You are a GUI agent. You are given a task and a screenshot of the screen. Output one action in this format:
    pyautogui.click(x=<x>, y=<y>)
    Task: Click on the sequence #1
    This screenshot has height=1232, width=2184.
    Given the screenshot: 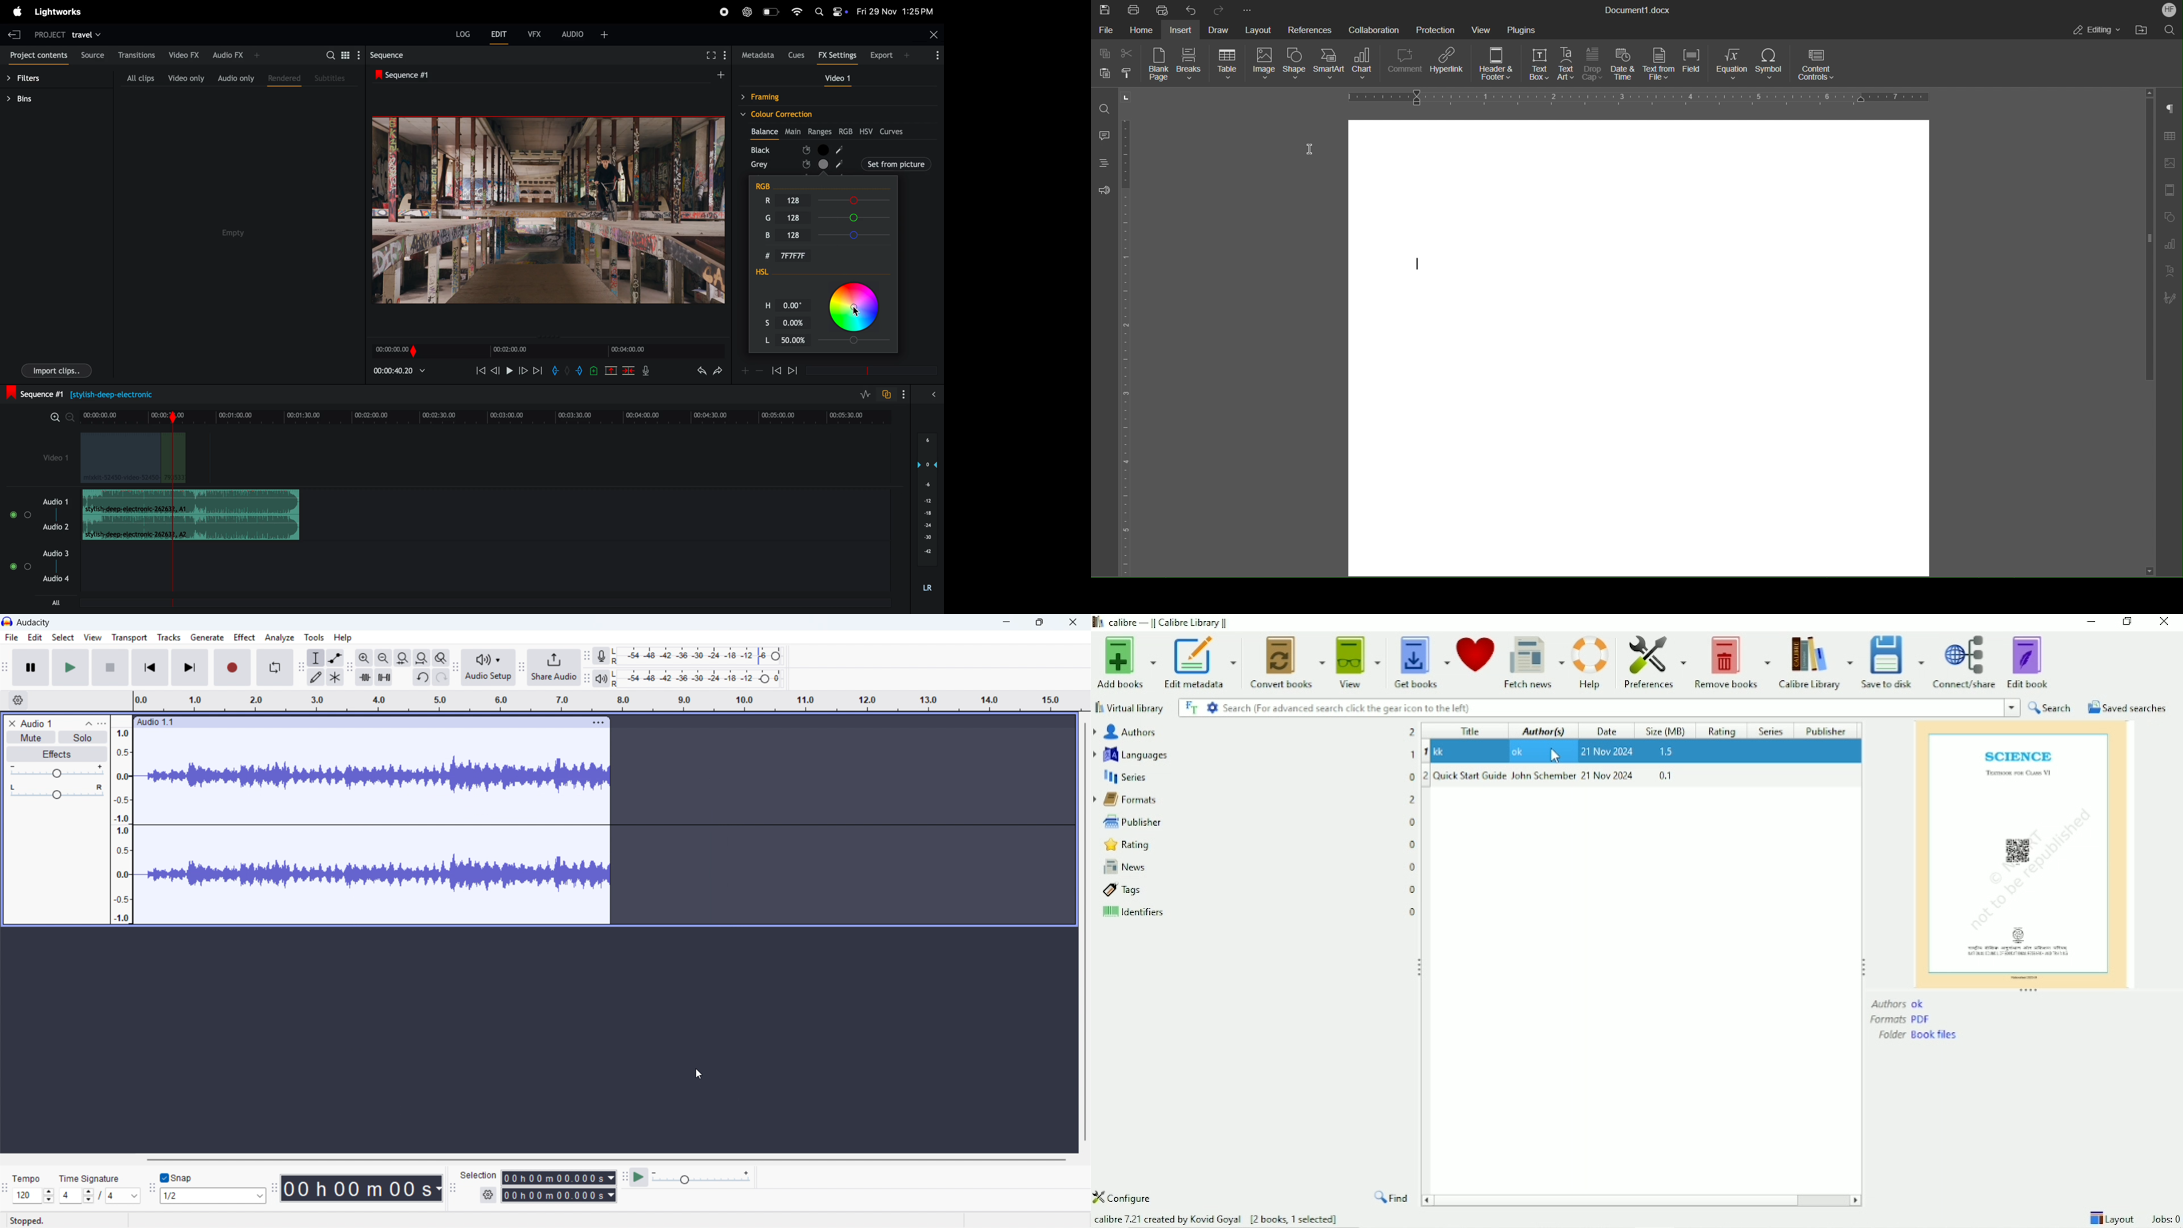 What is the action you would take?
    pyautogui.click(x=547, y=74)
    